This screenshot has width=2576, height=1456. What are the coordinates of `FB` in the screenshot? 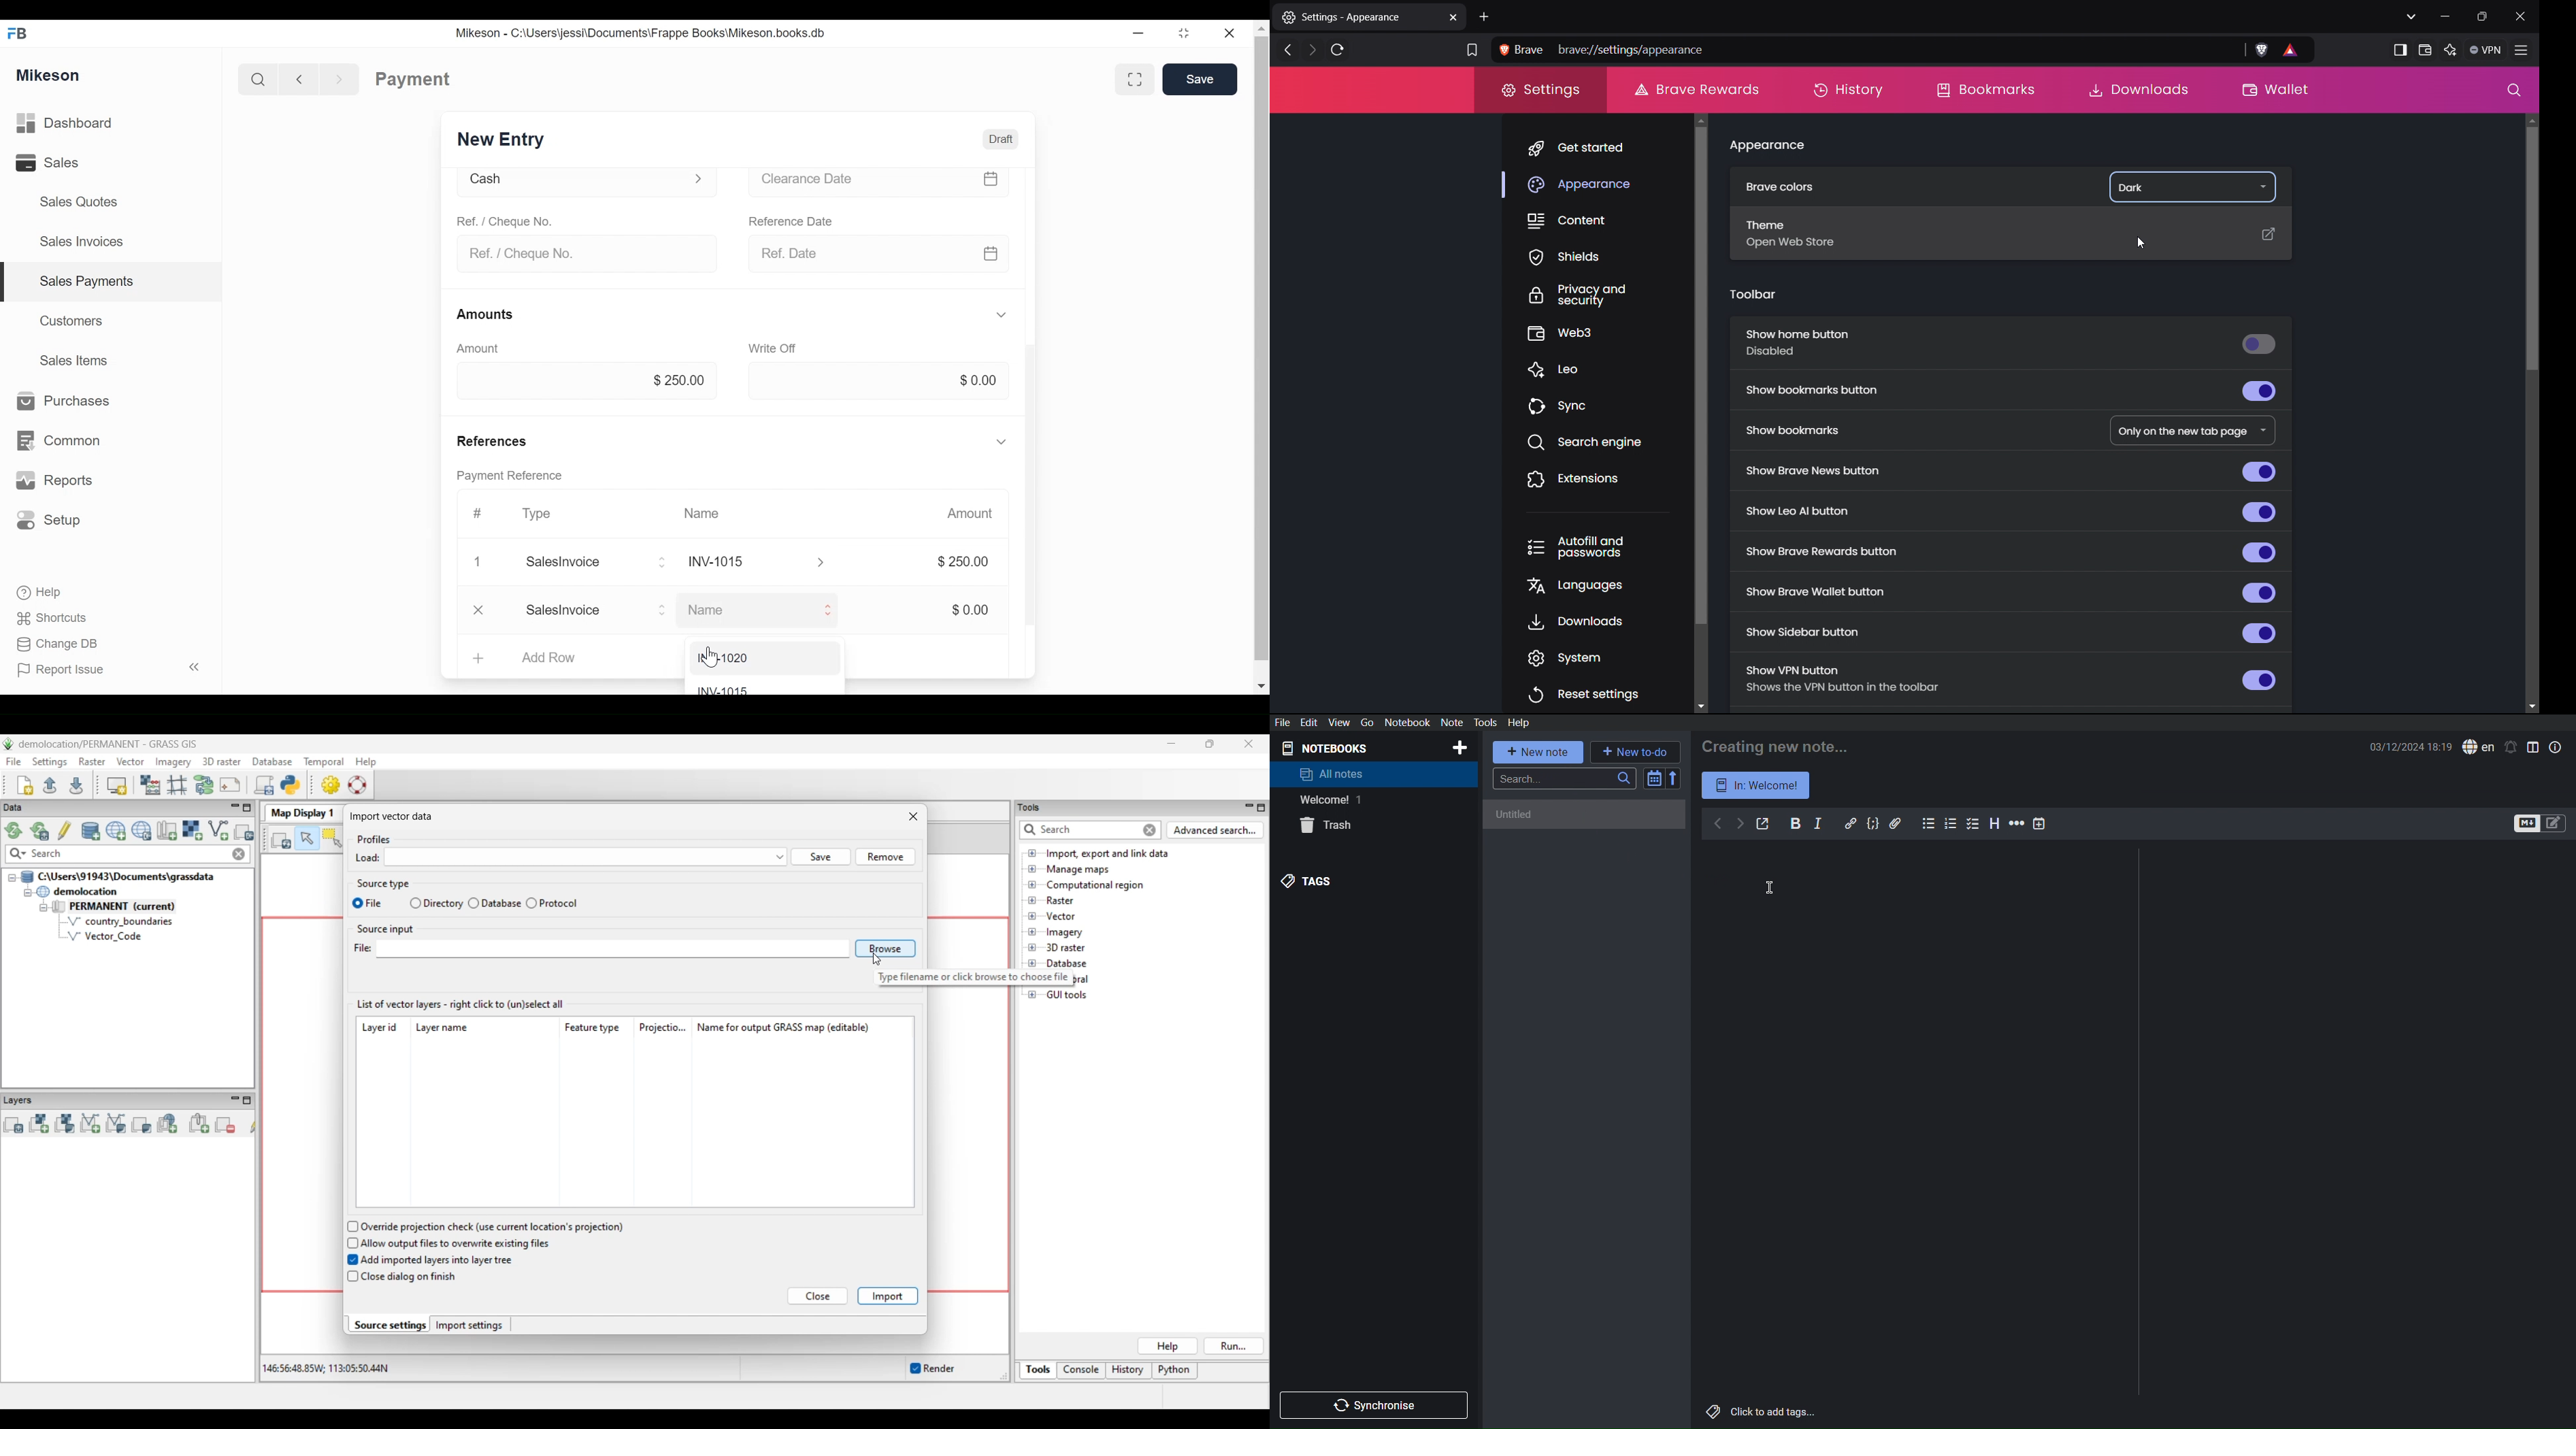 It's located at (21, 31).